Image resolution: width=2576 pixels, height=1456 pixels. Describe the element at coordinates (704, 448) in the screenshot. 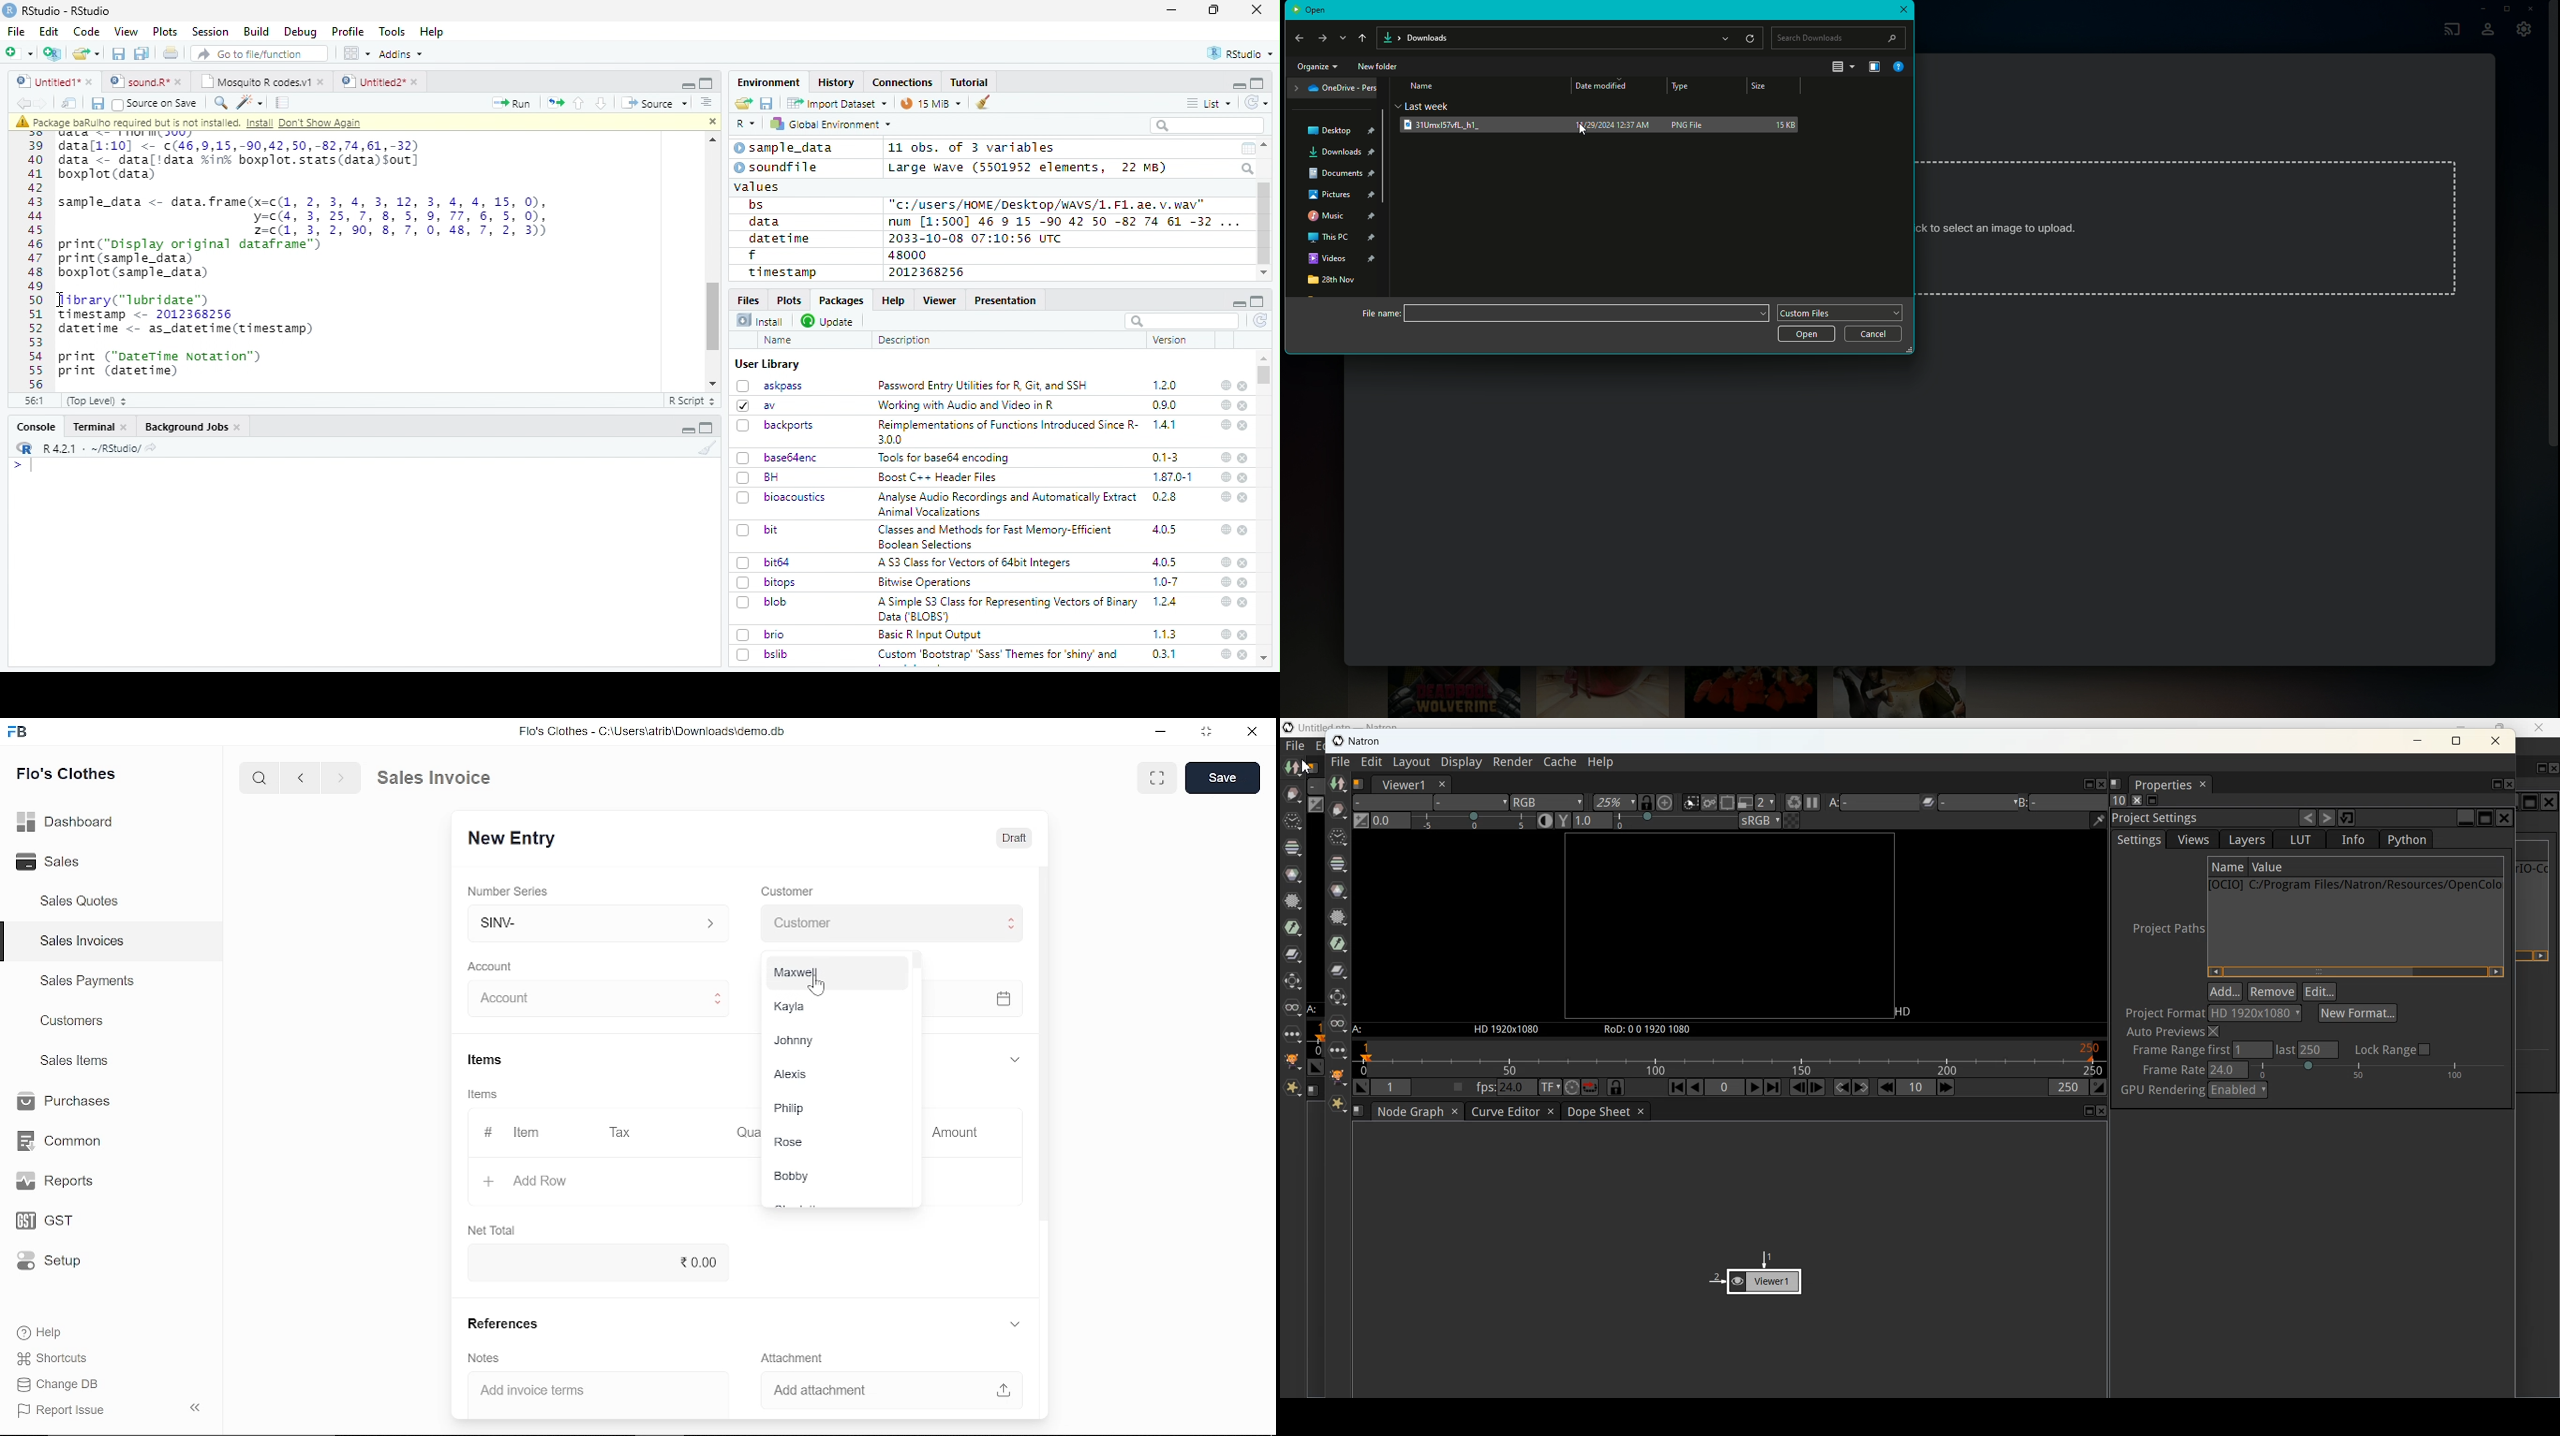

I see `clear workspace` at that location.